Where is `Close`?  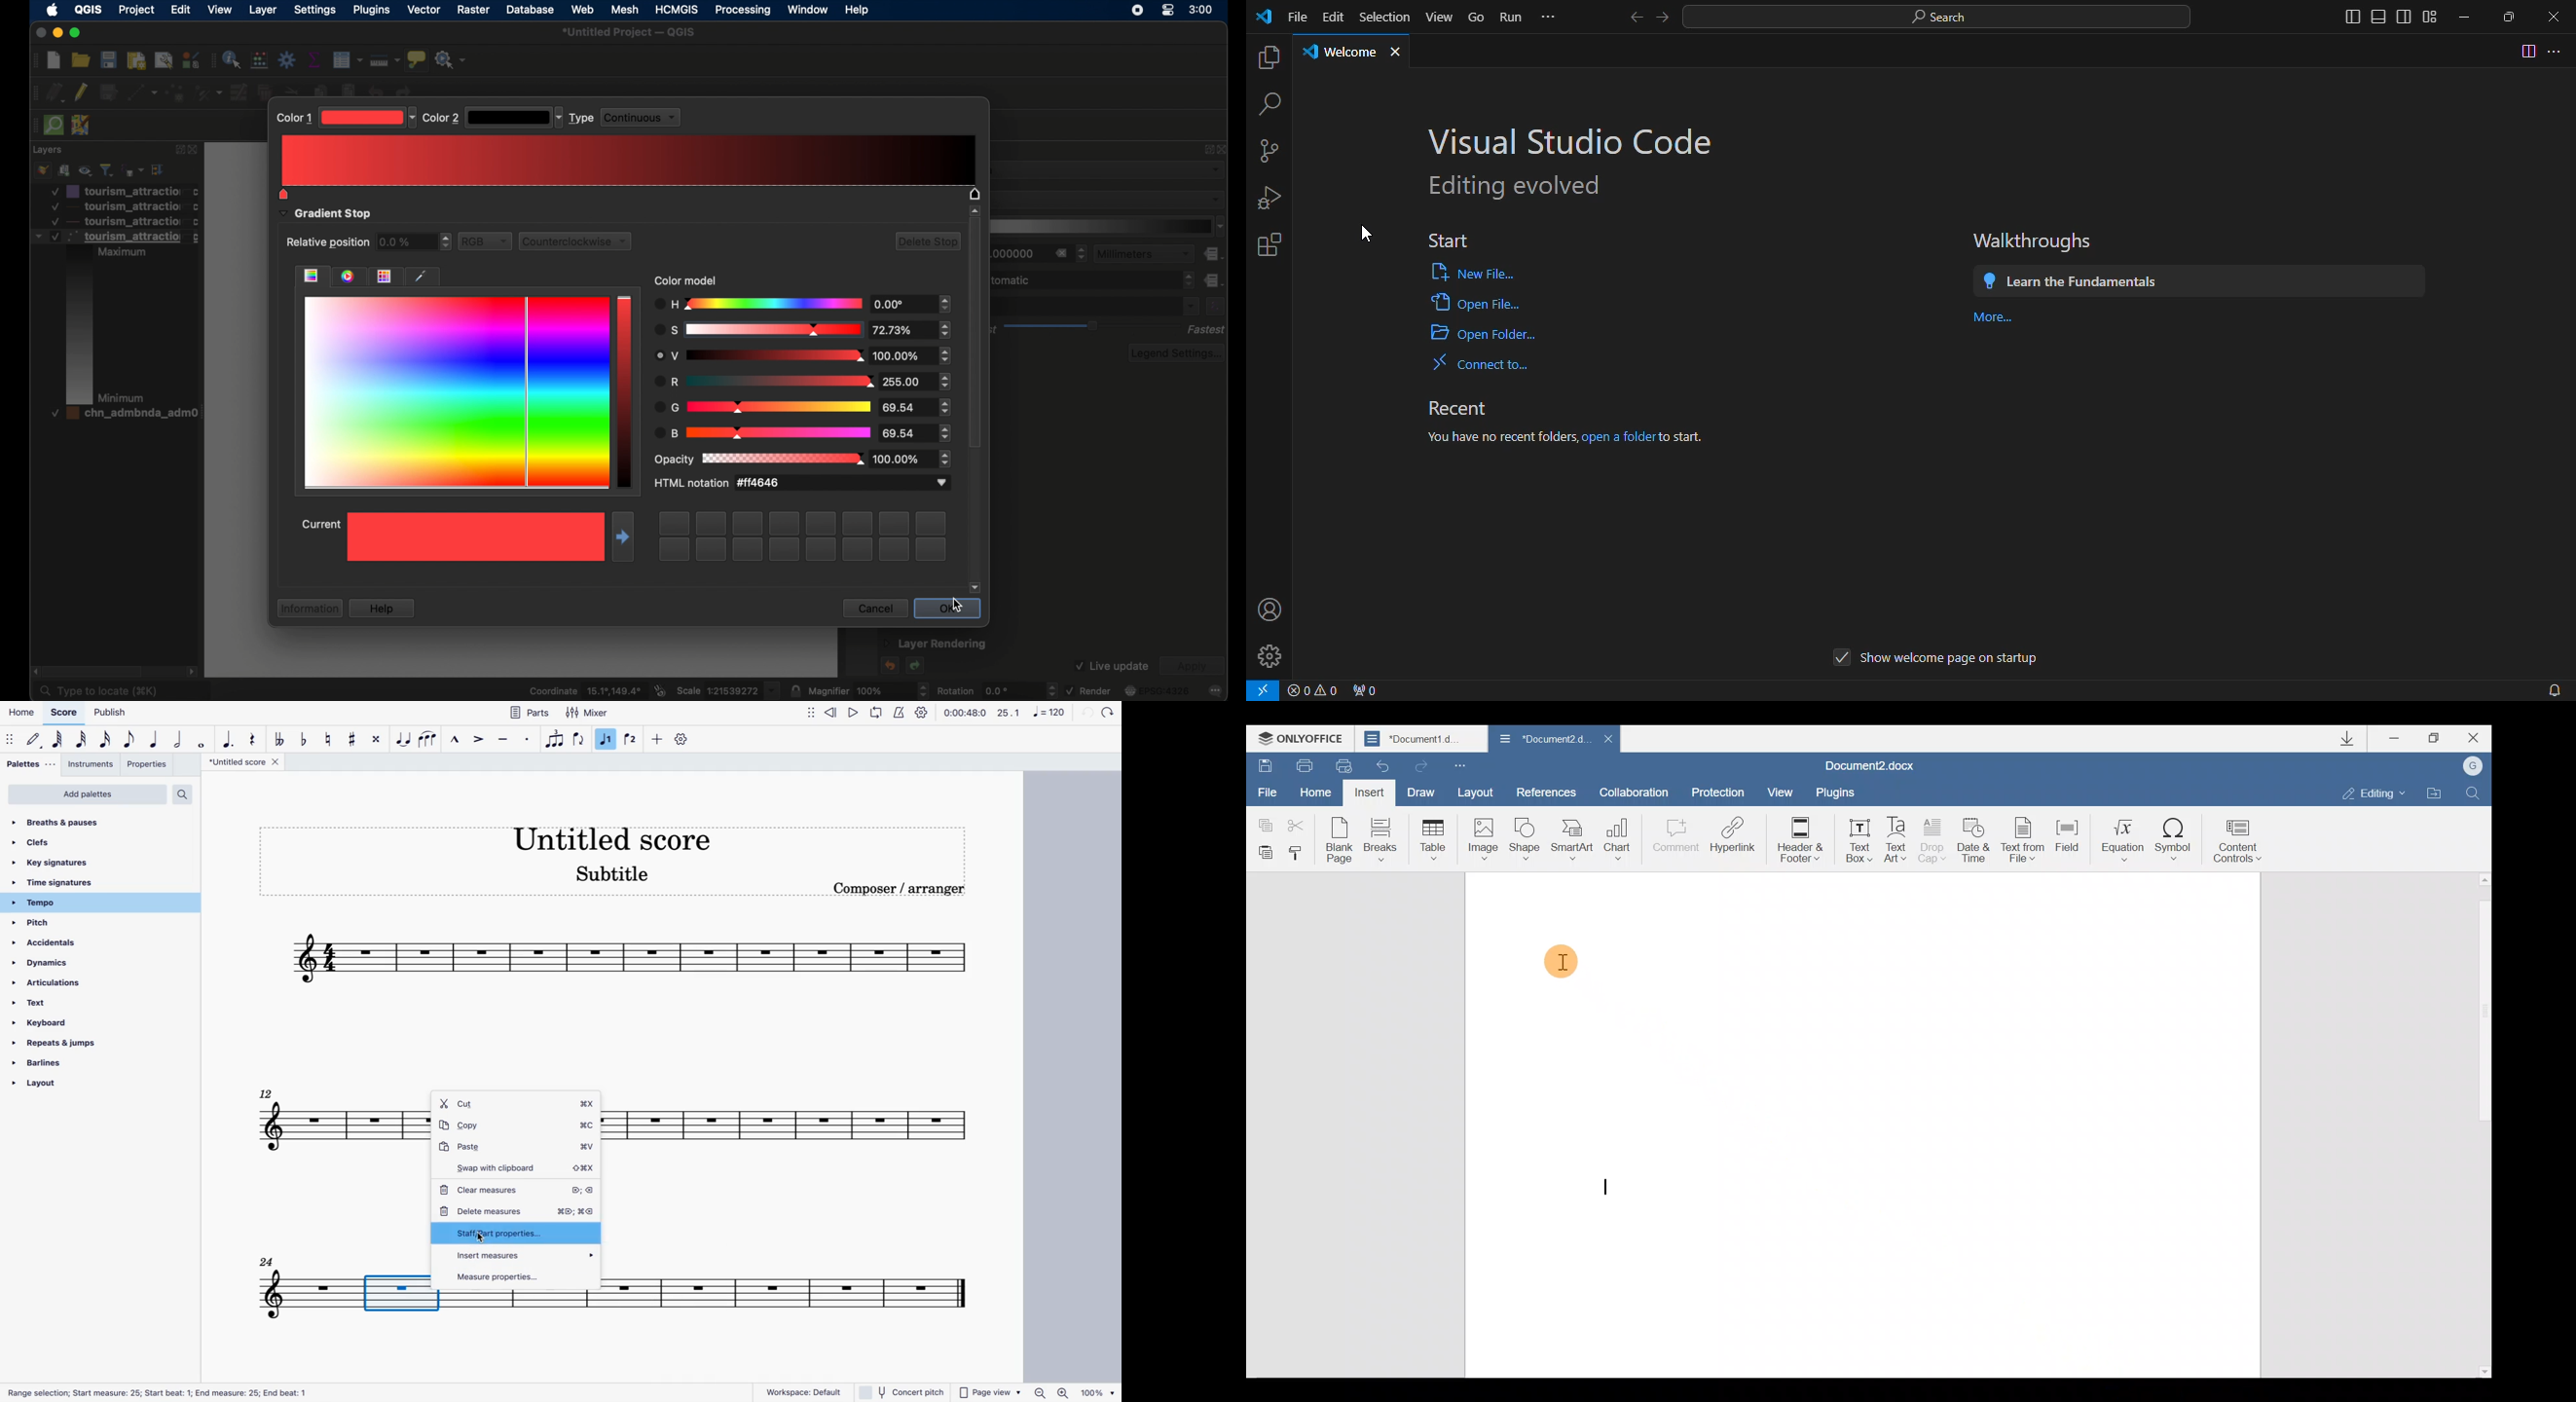 Close is located at coordinates (1608, 739).